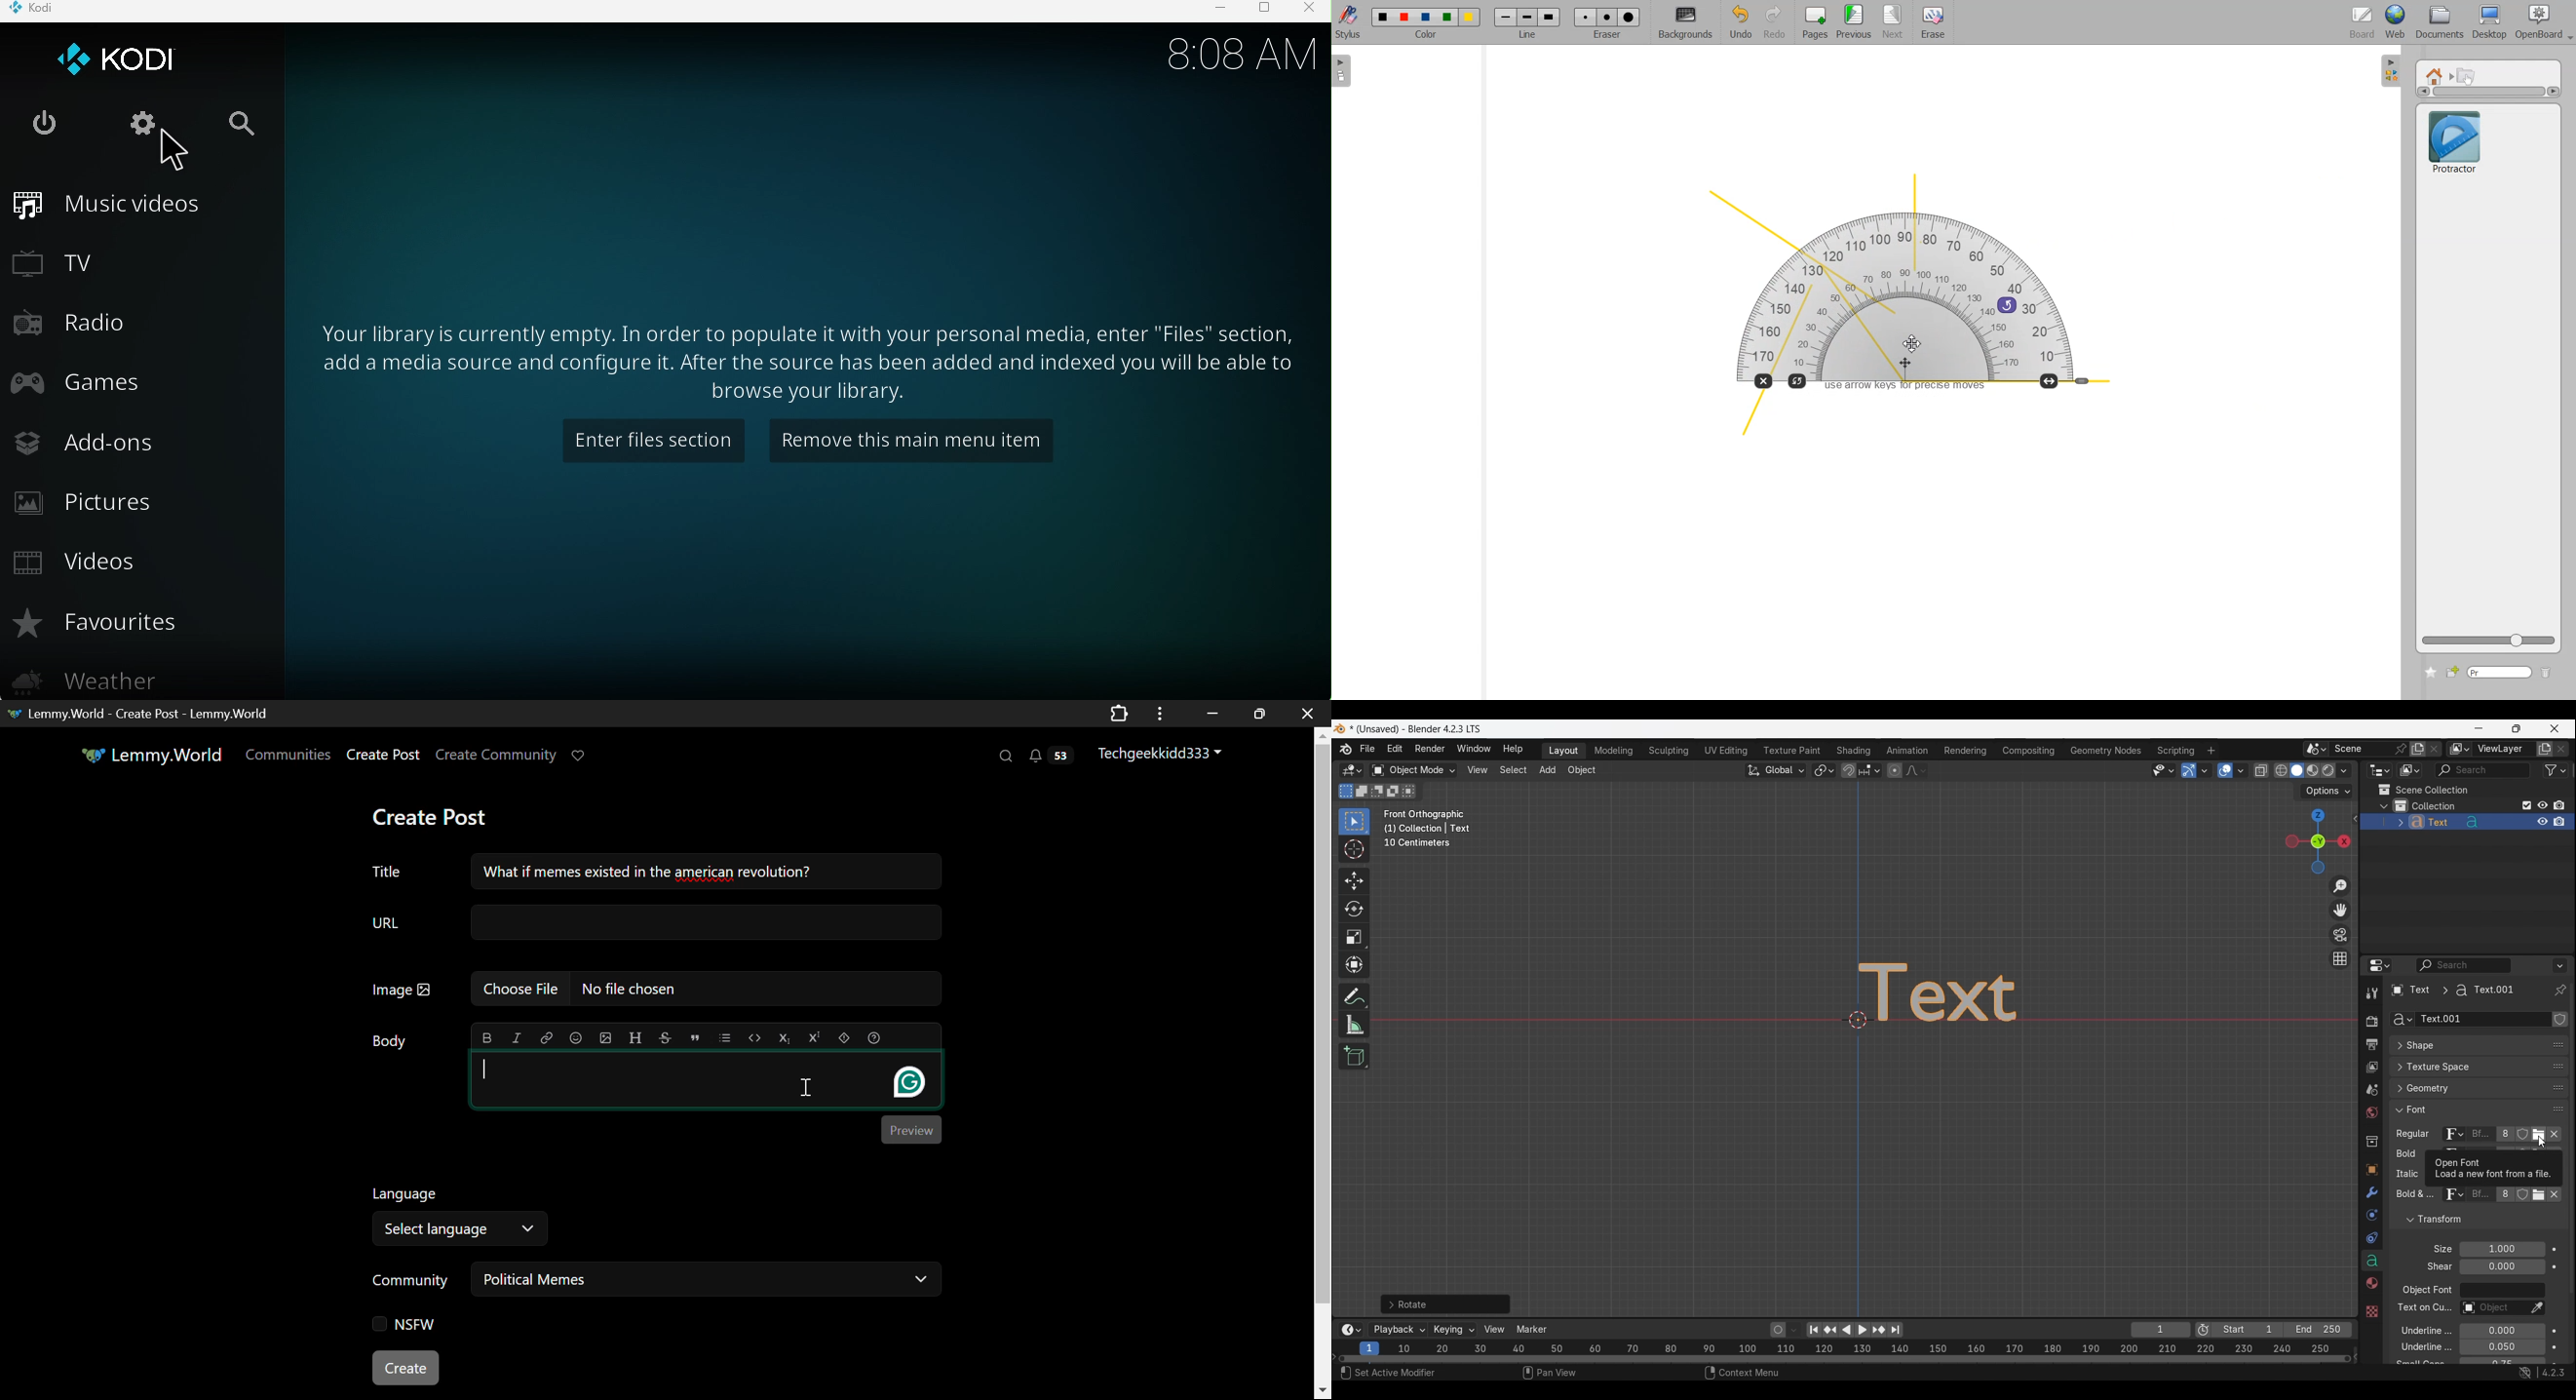 The width and height of the screenshot is (2576, 1400). What do you see at coordinates (182, 145) in the screenshot?
I see `Cursor` at bounding box center [182, 145].